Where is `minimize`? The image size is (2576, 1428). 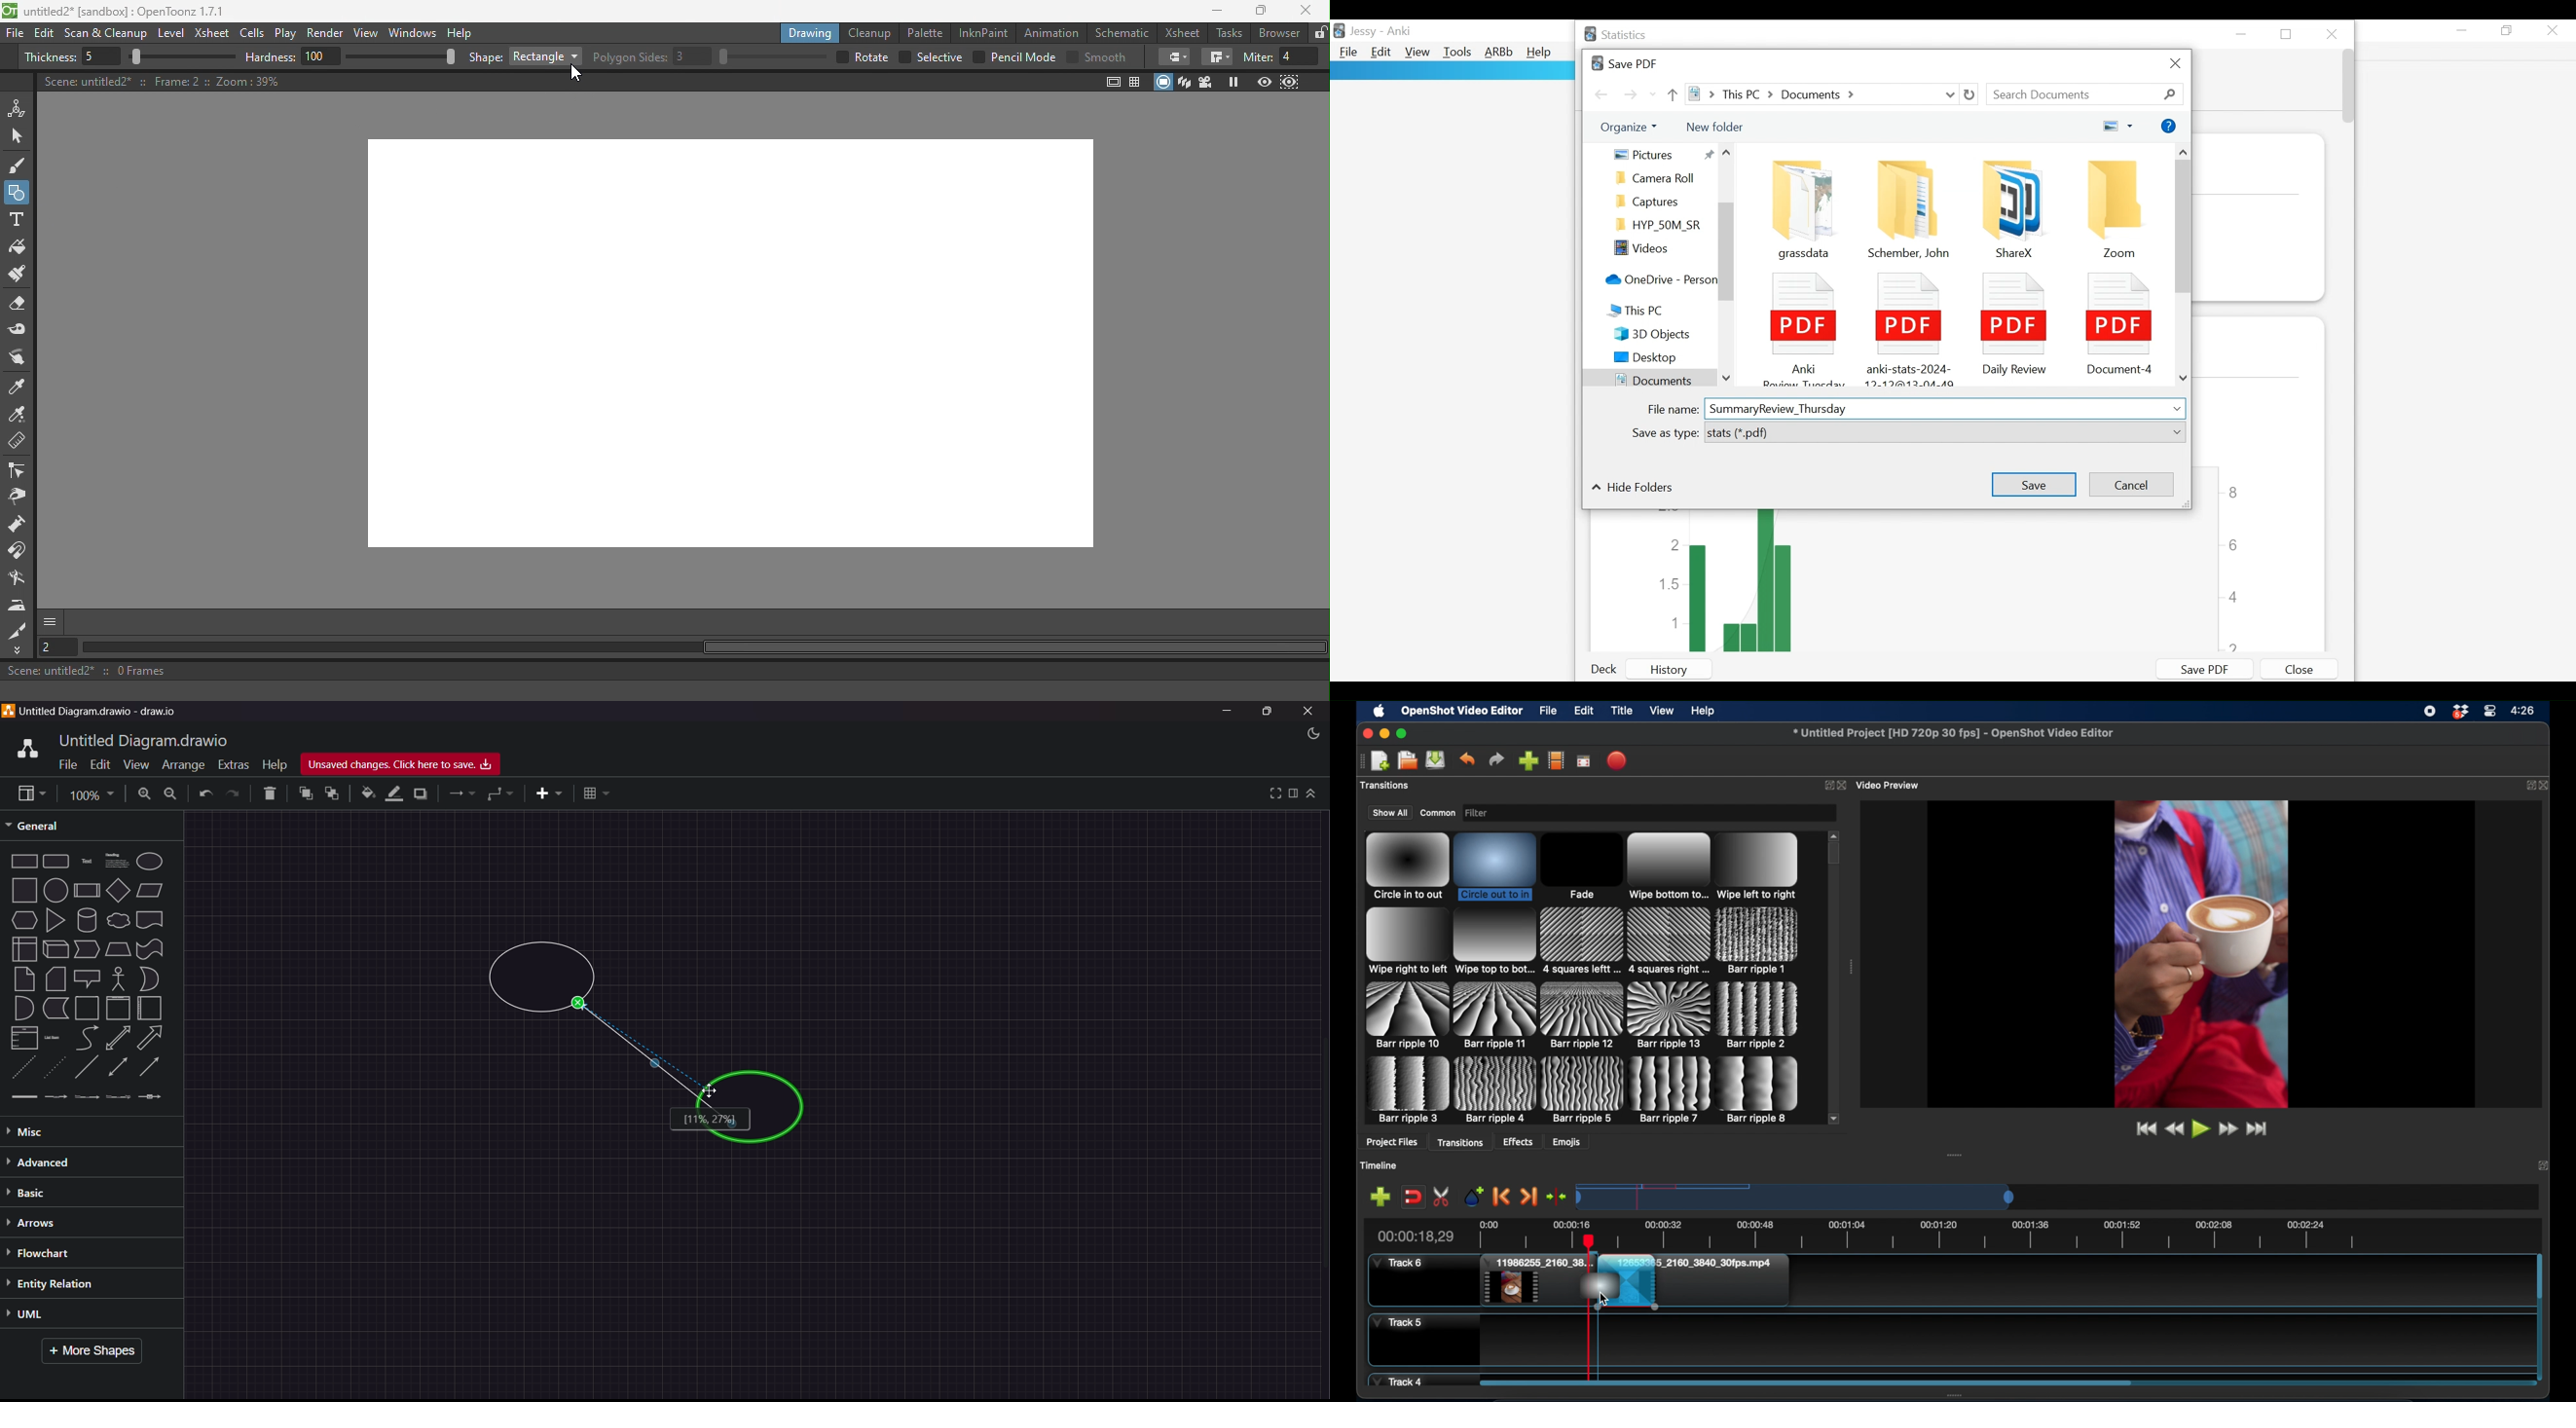 minimize is located at coordinates (2462, 30).